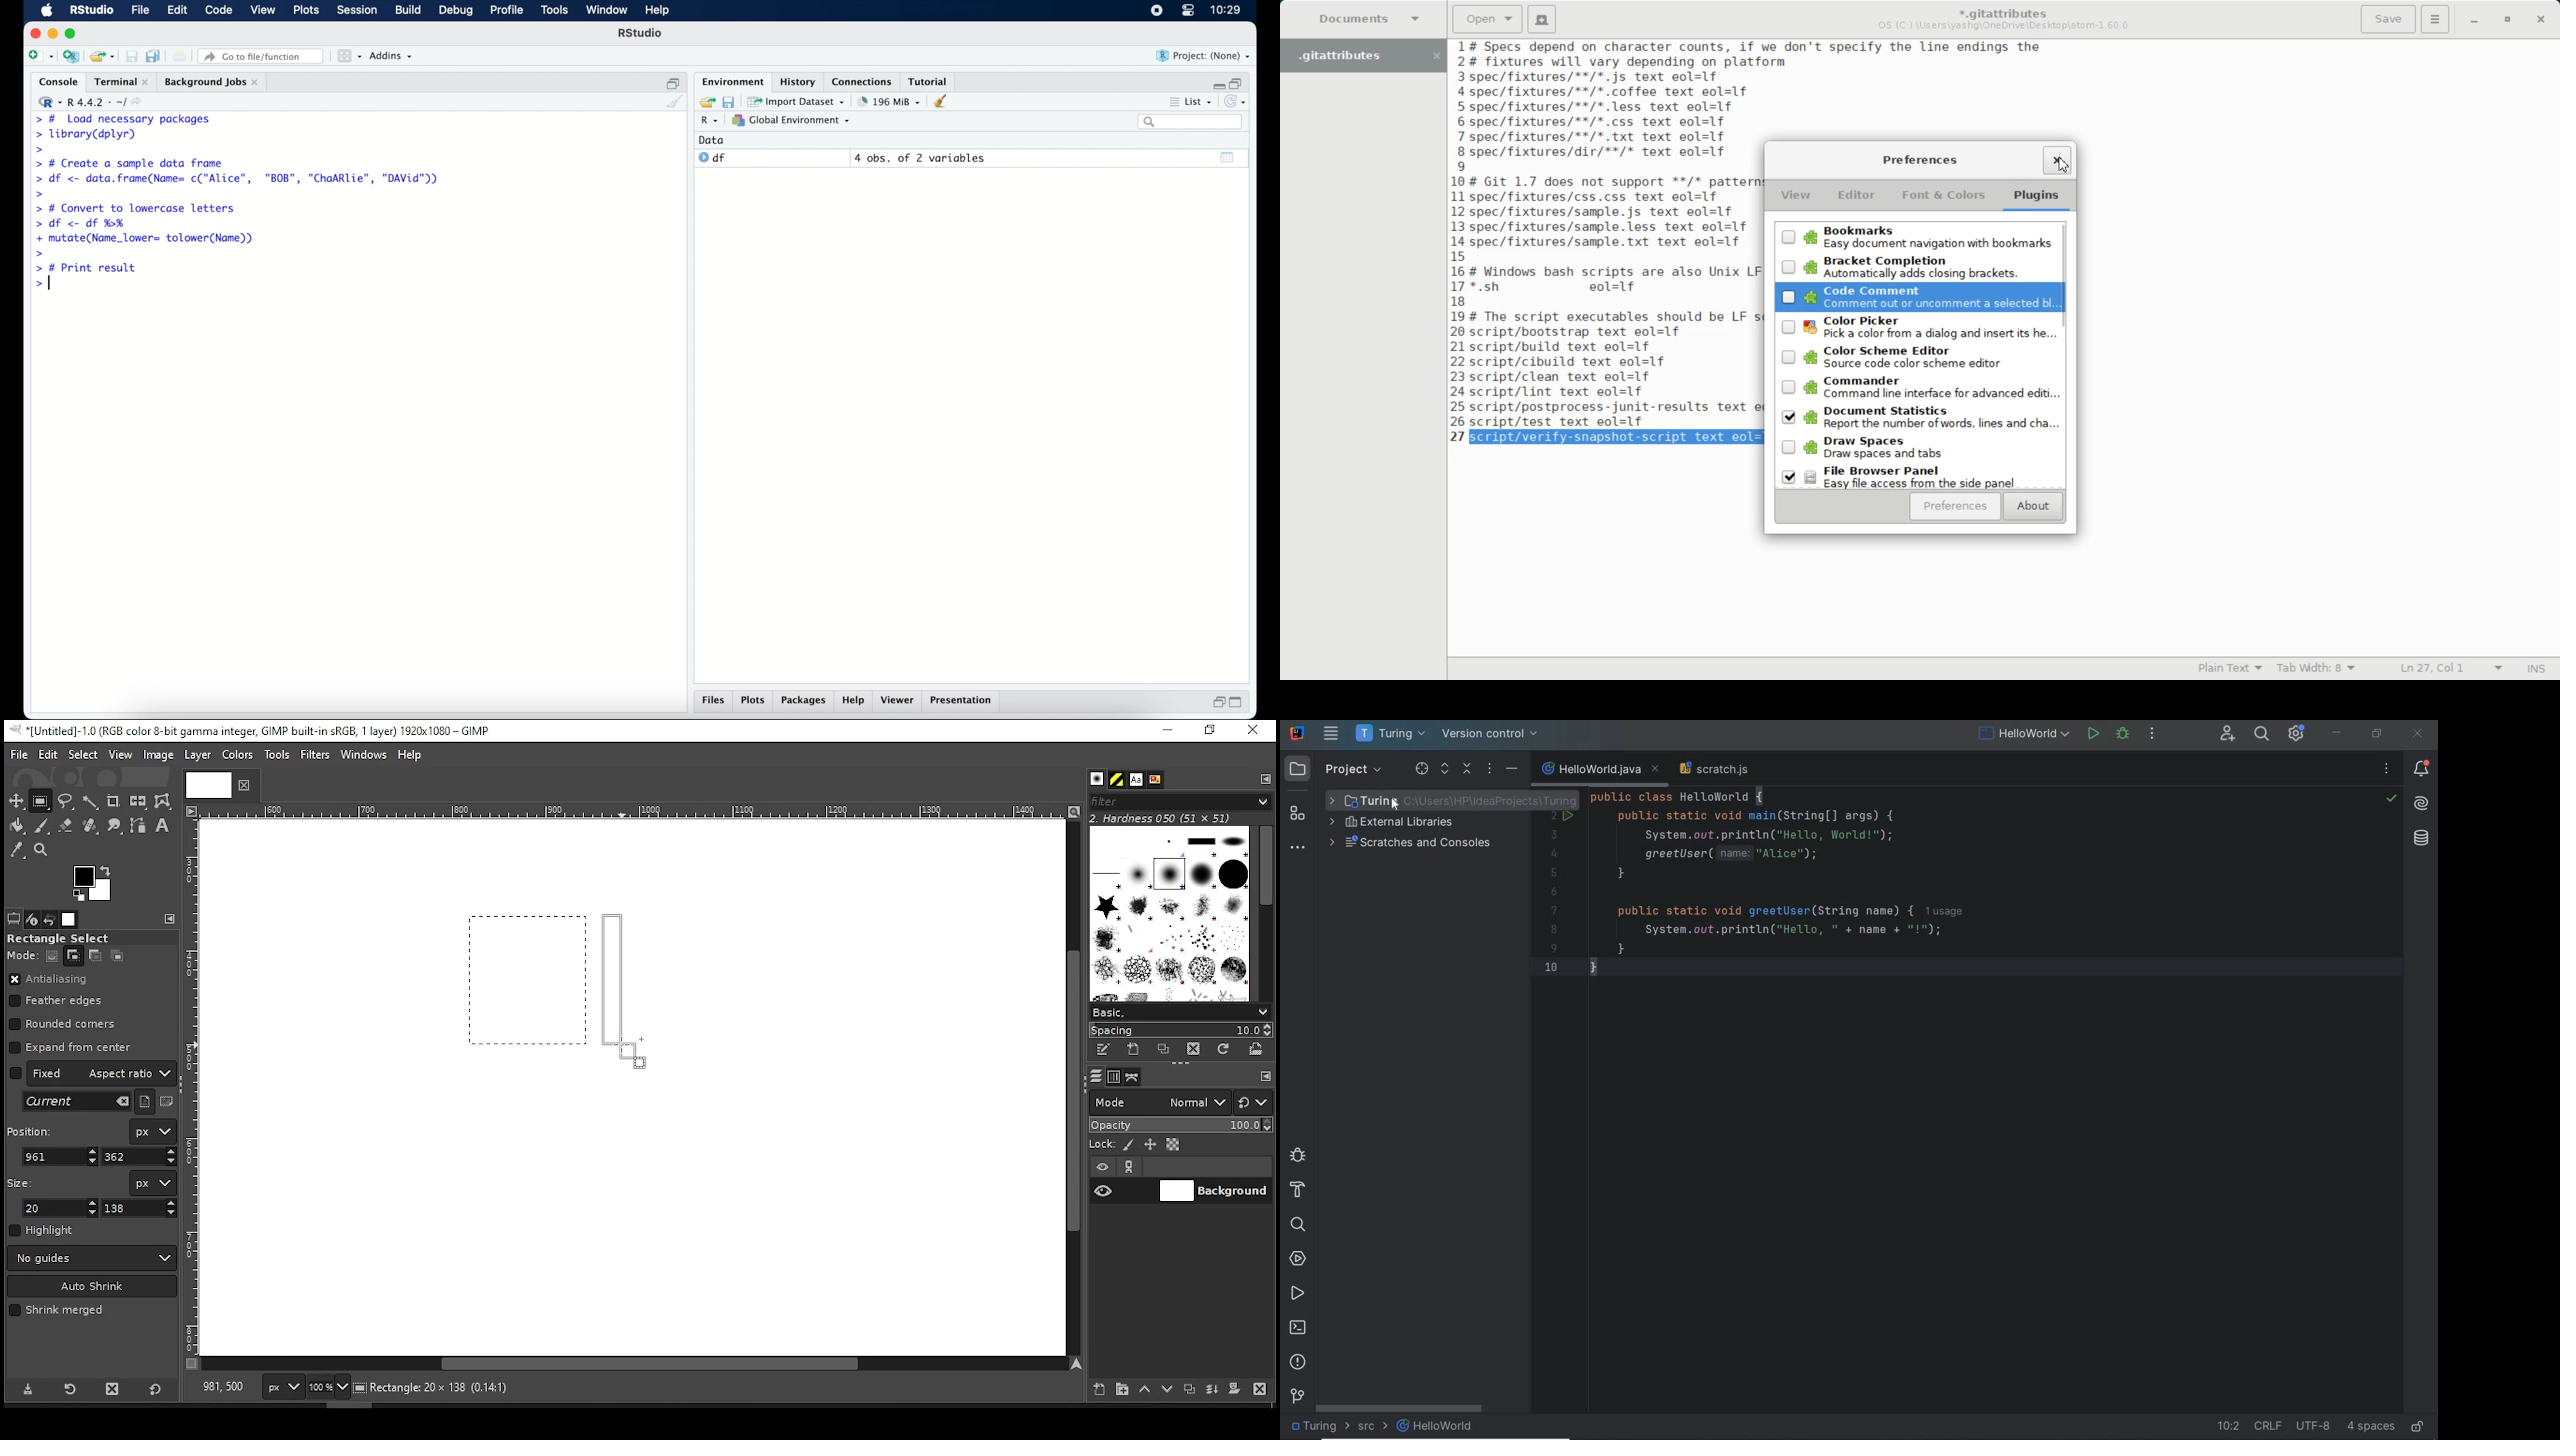 The image size is (2576, 1456). What do you see at coordinates (1228, 157) in the screenshot?
I see `show output  window` at bounding box center [1228, 157].